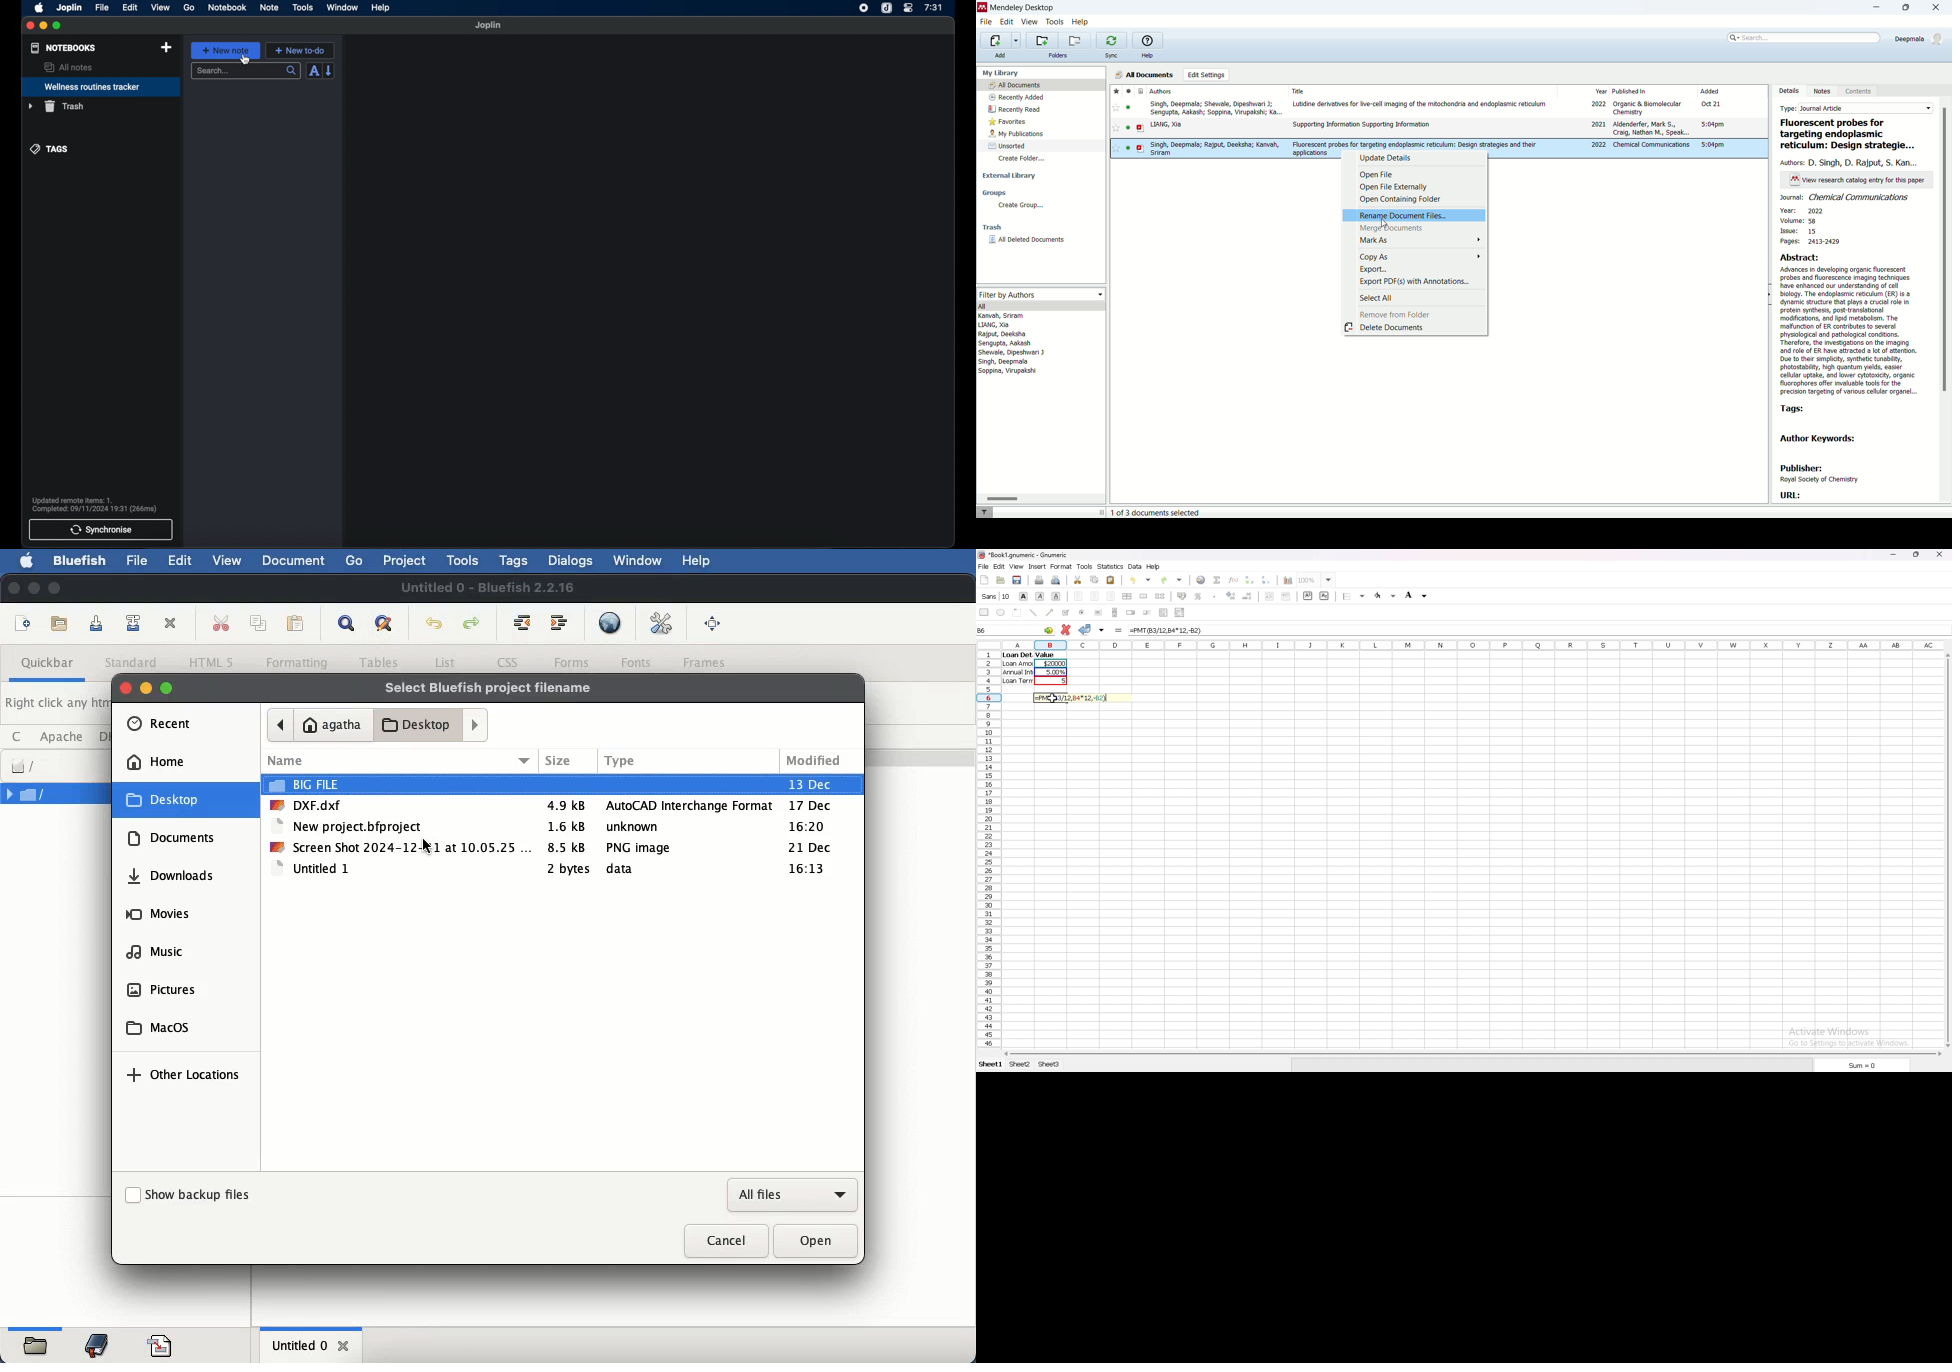  Describe the element at coordinates (25, 624) in the screenshot. I see `new file` at that location.